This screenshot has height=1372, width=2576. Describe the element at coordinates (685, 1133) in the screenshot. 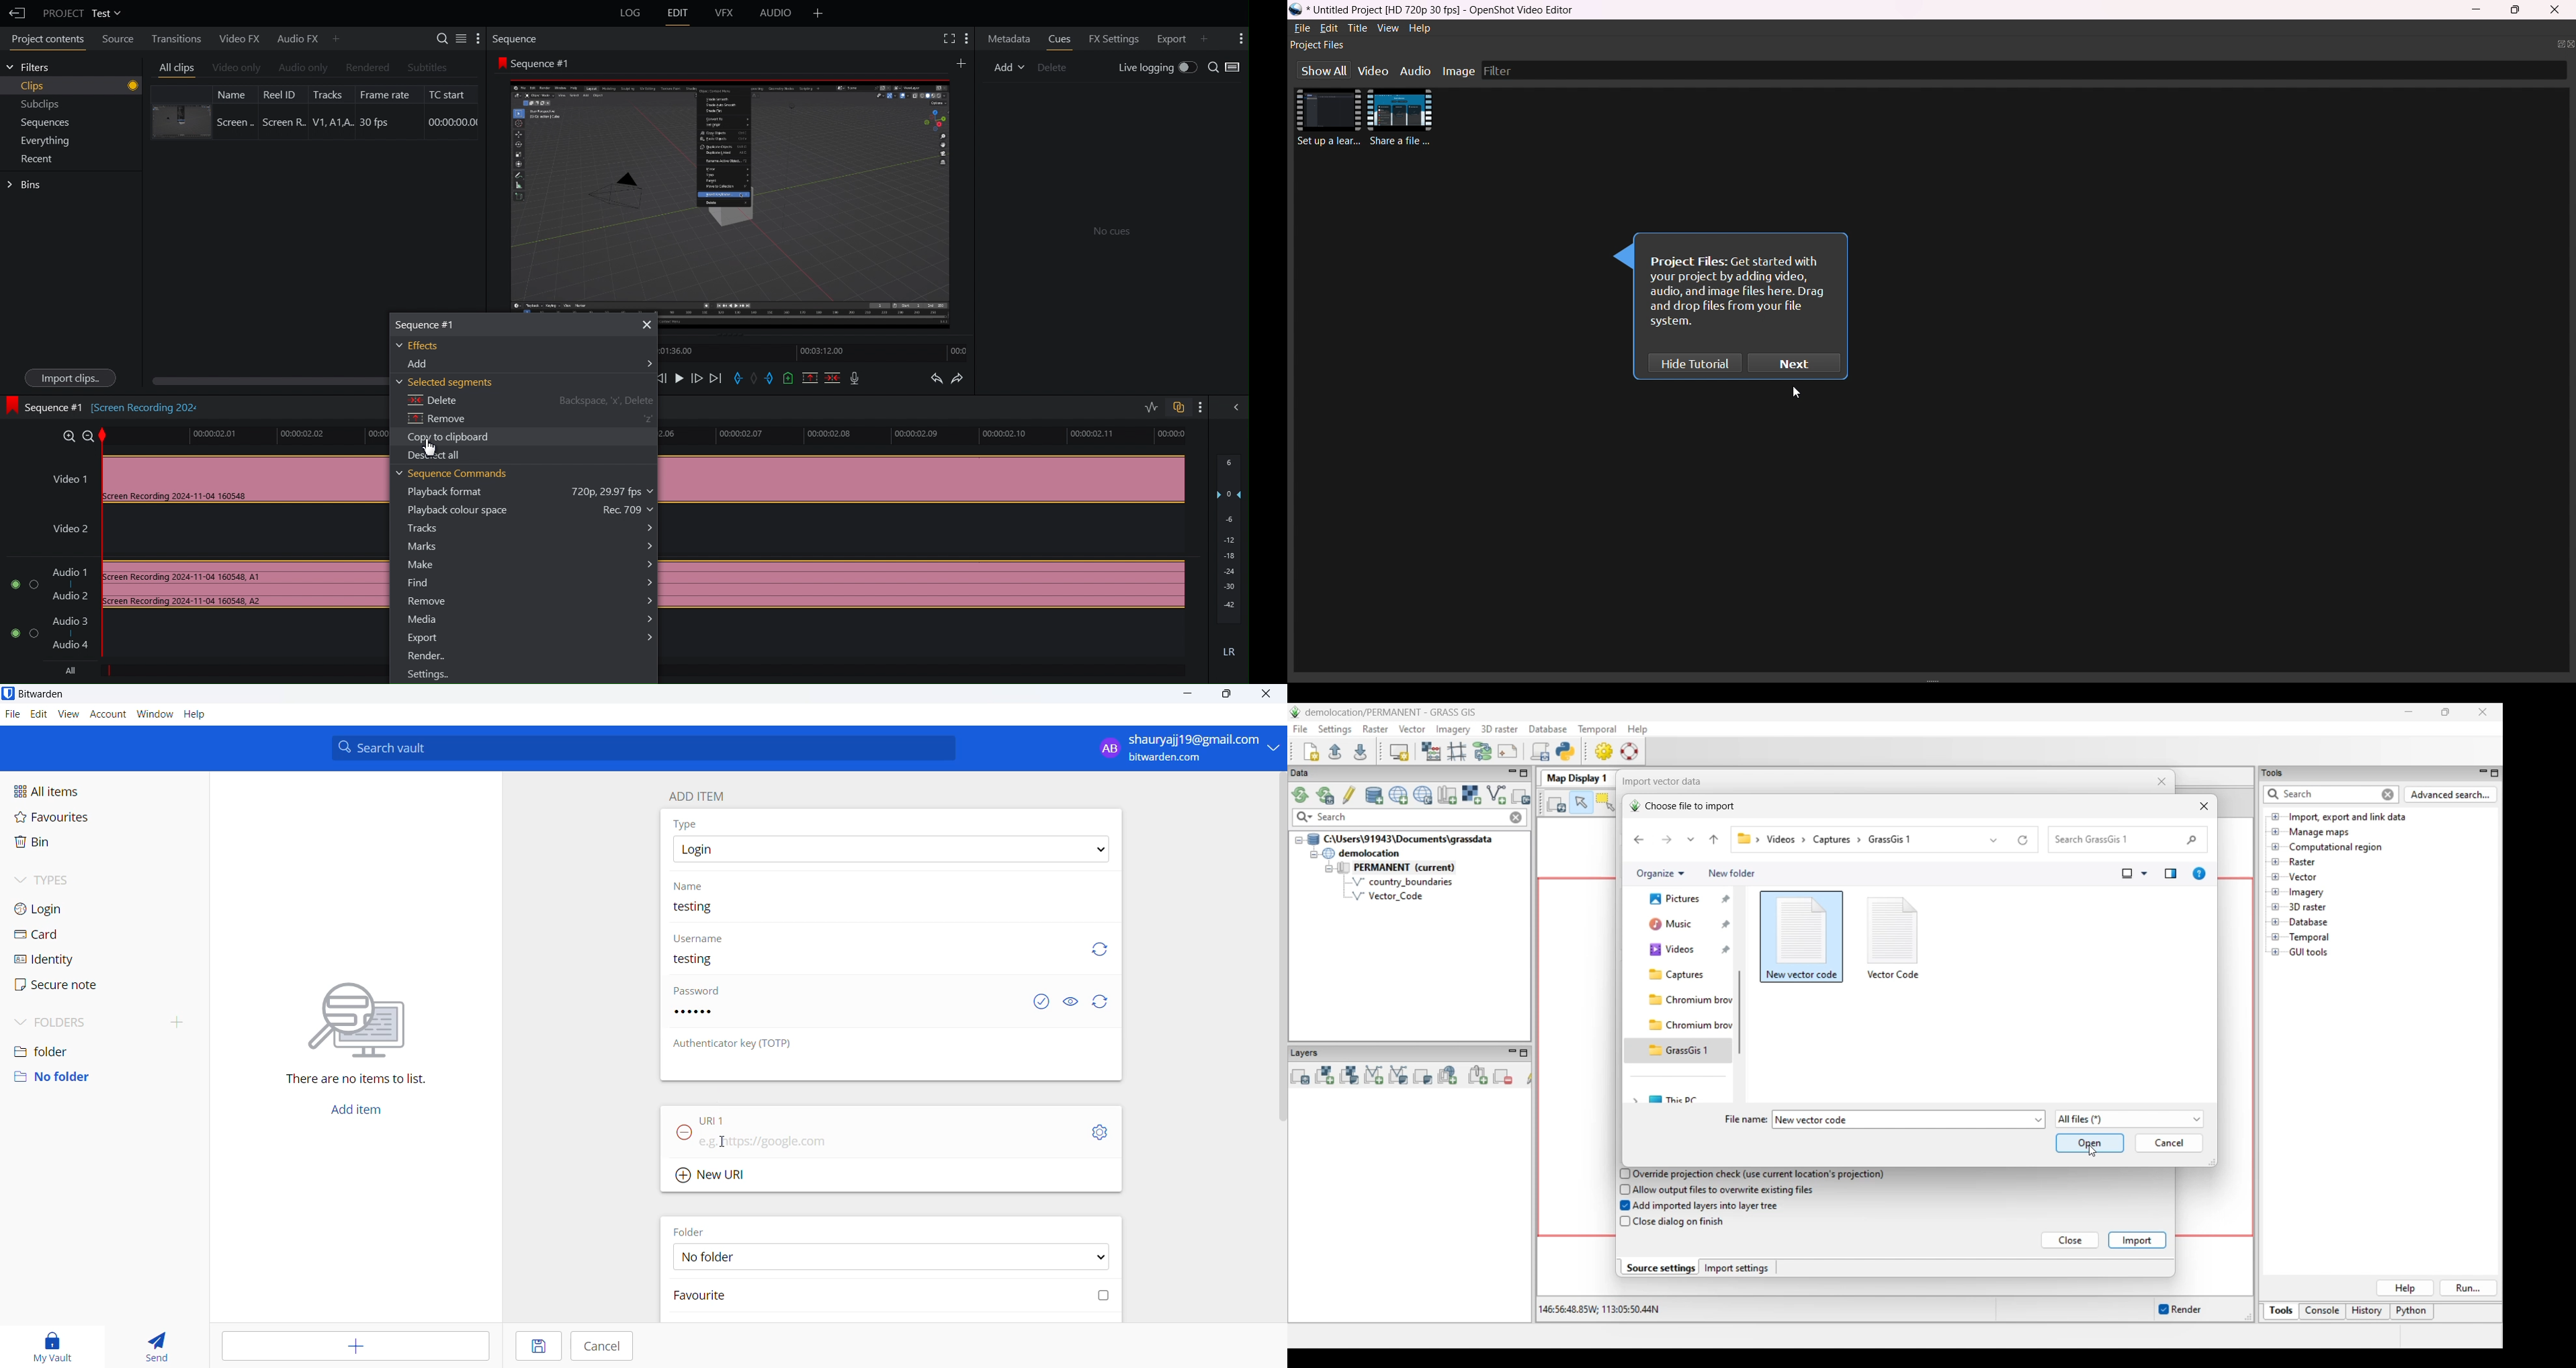

I see `remove URL` at that location.